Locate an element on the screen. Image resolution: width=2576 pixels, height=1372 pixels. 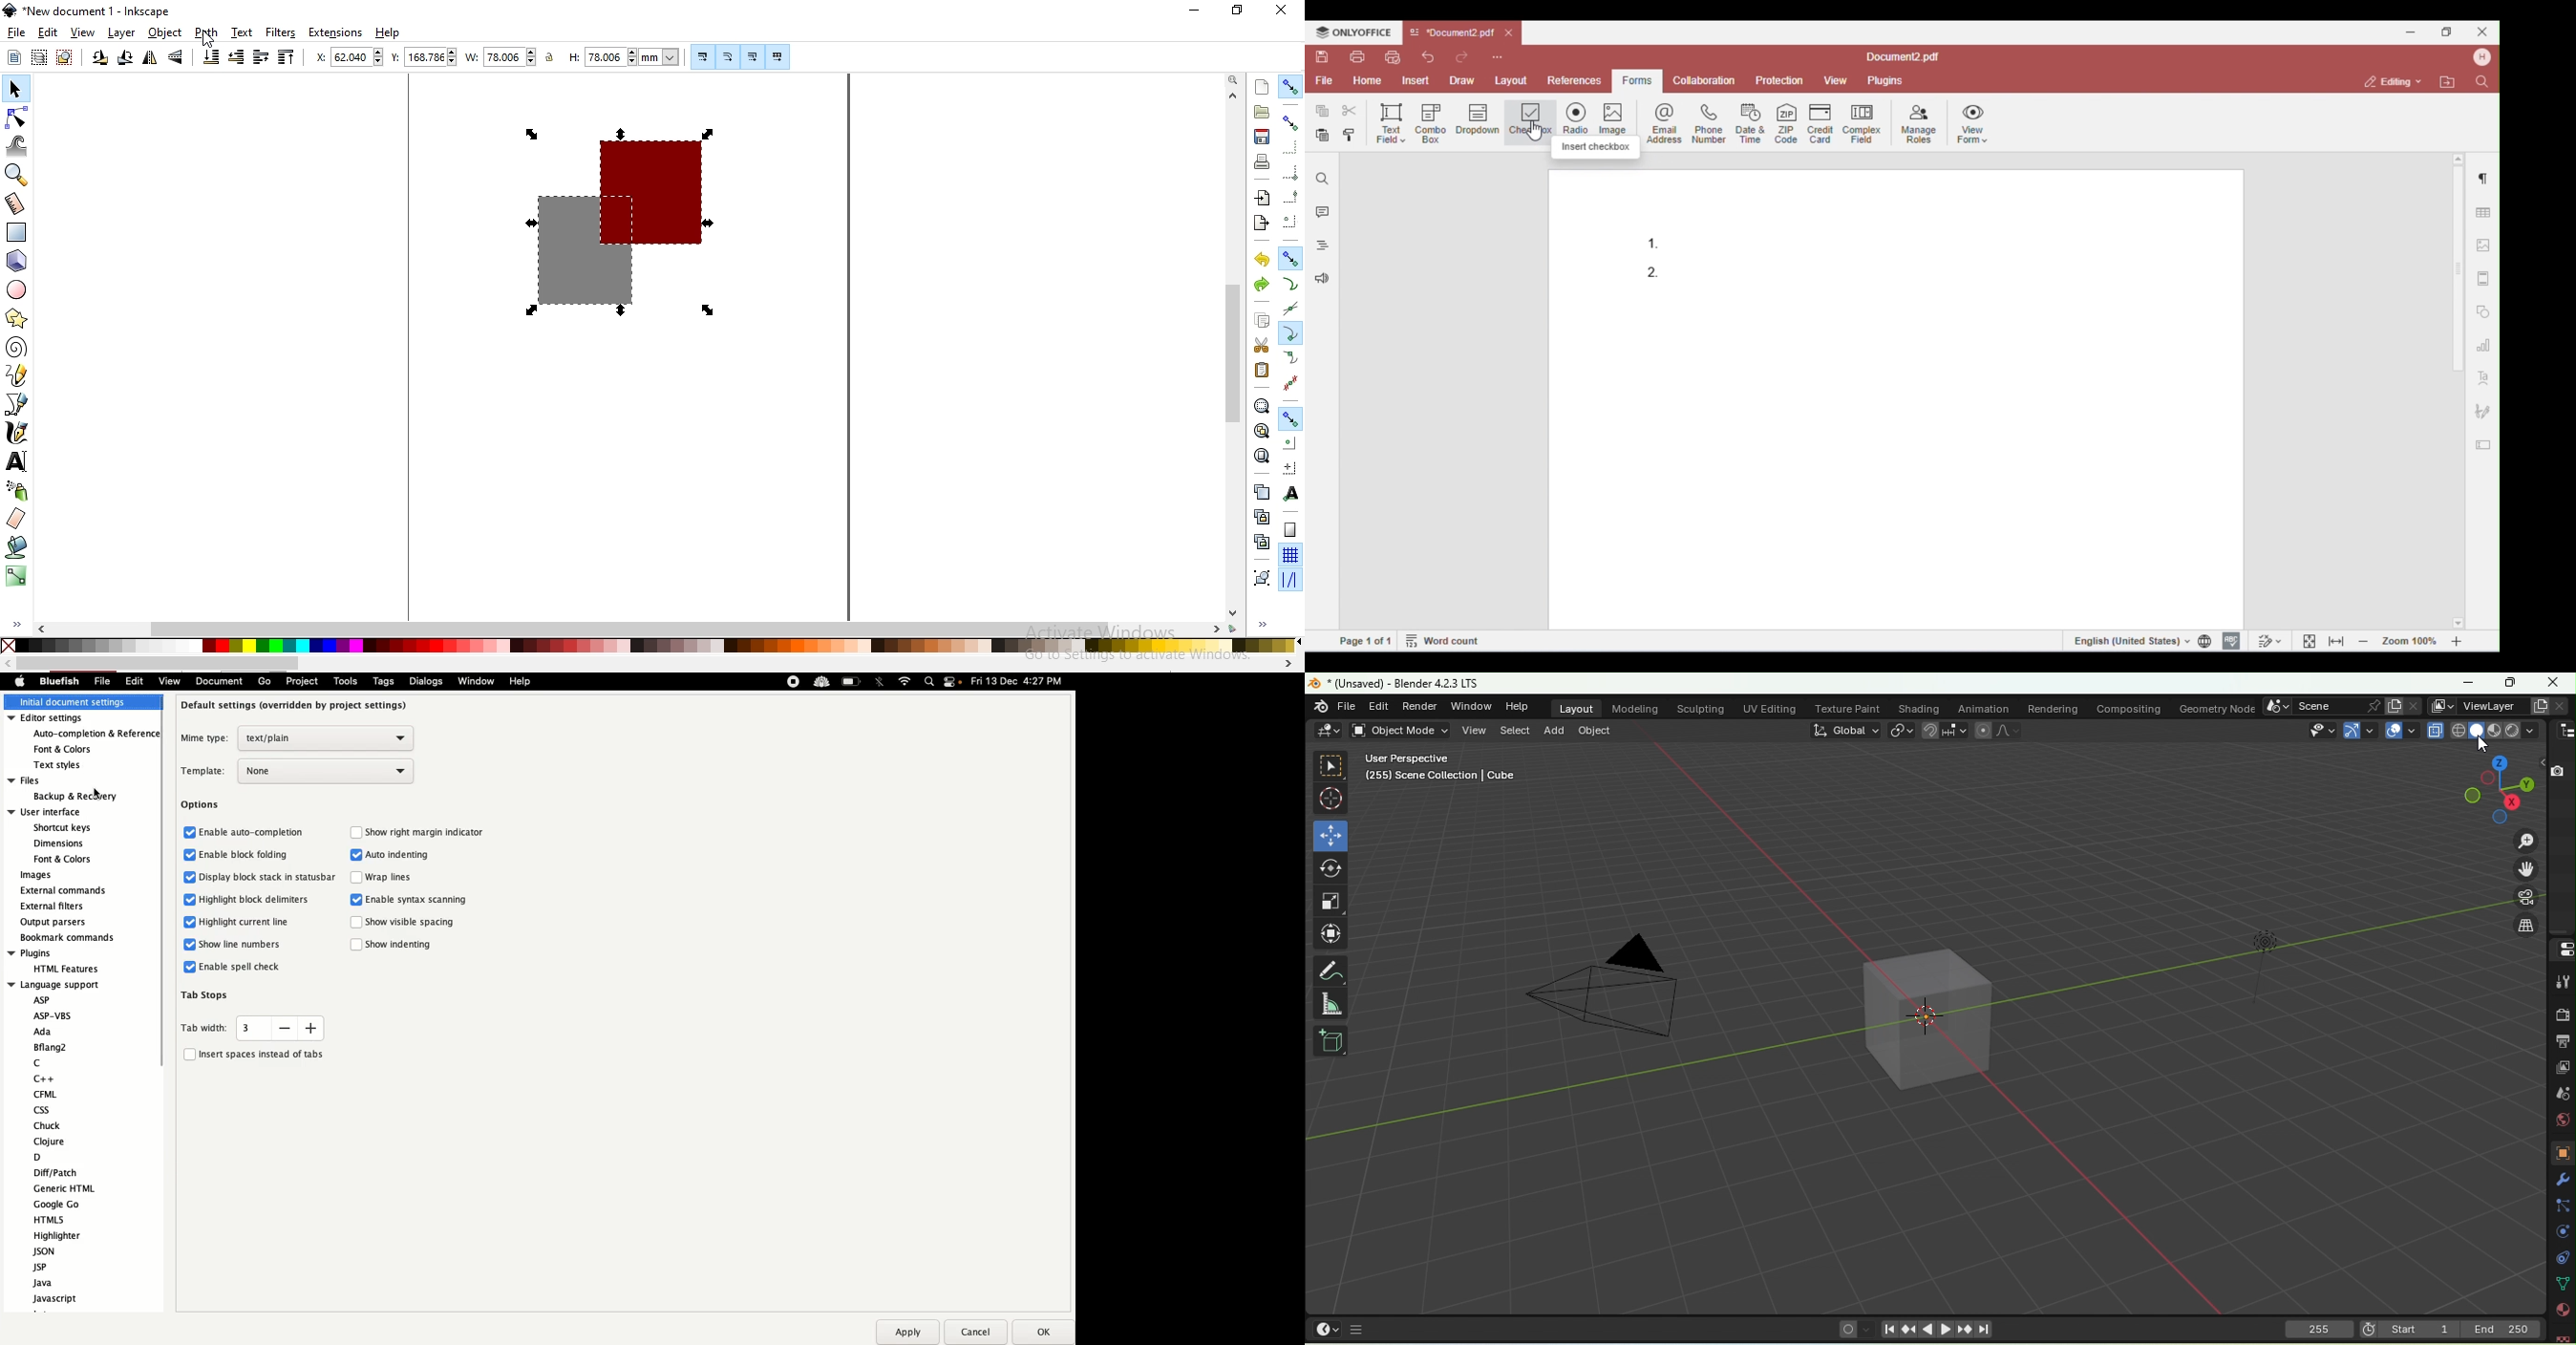
Enable auto completion is located at coordinates (244, 832).